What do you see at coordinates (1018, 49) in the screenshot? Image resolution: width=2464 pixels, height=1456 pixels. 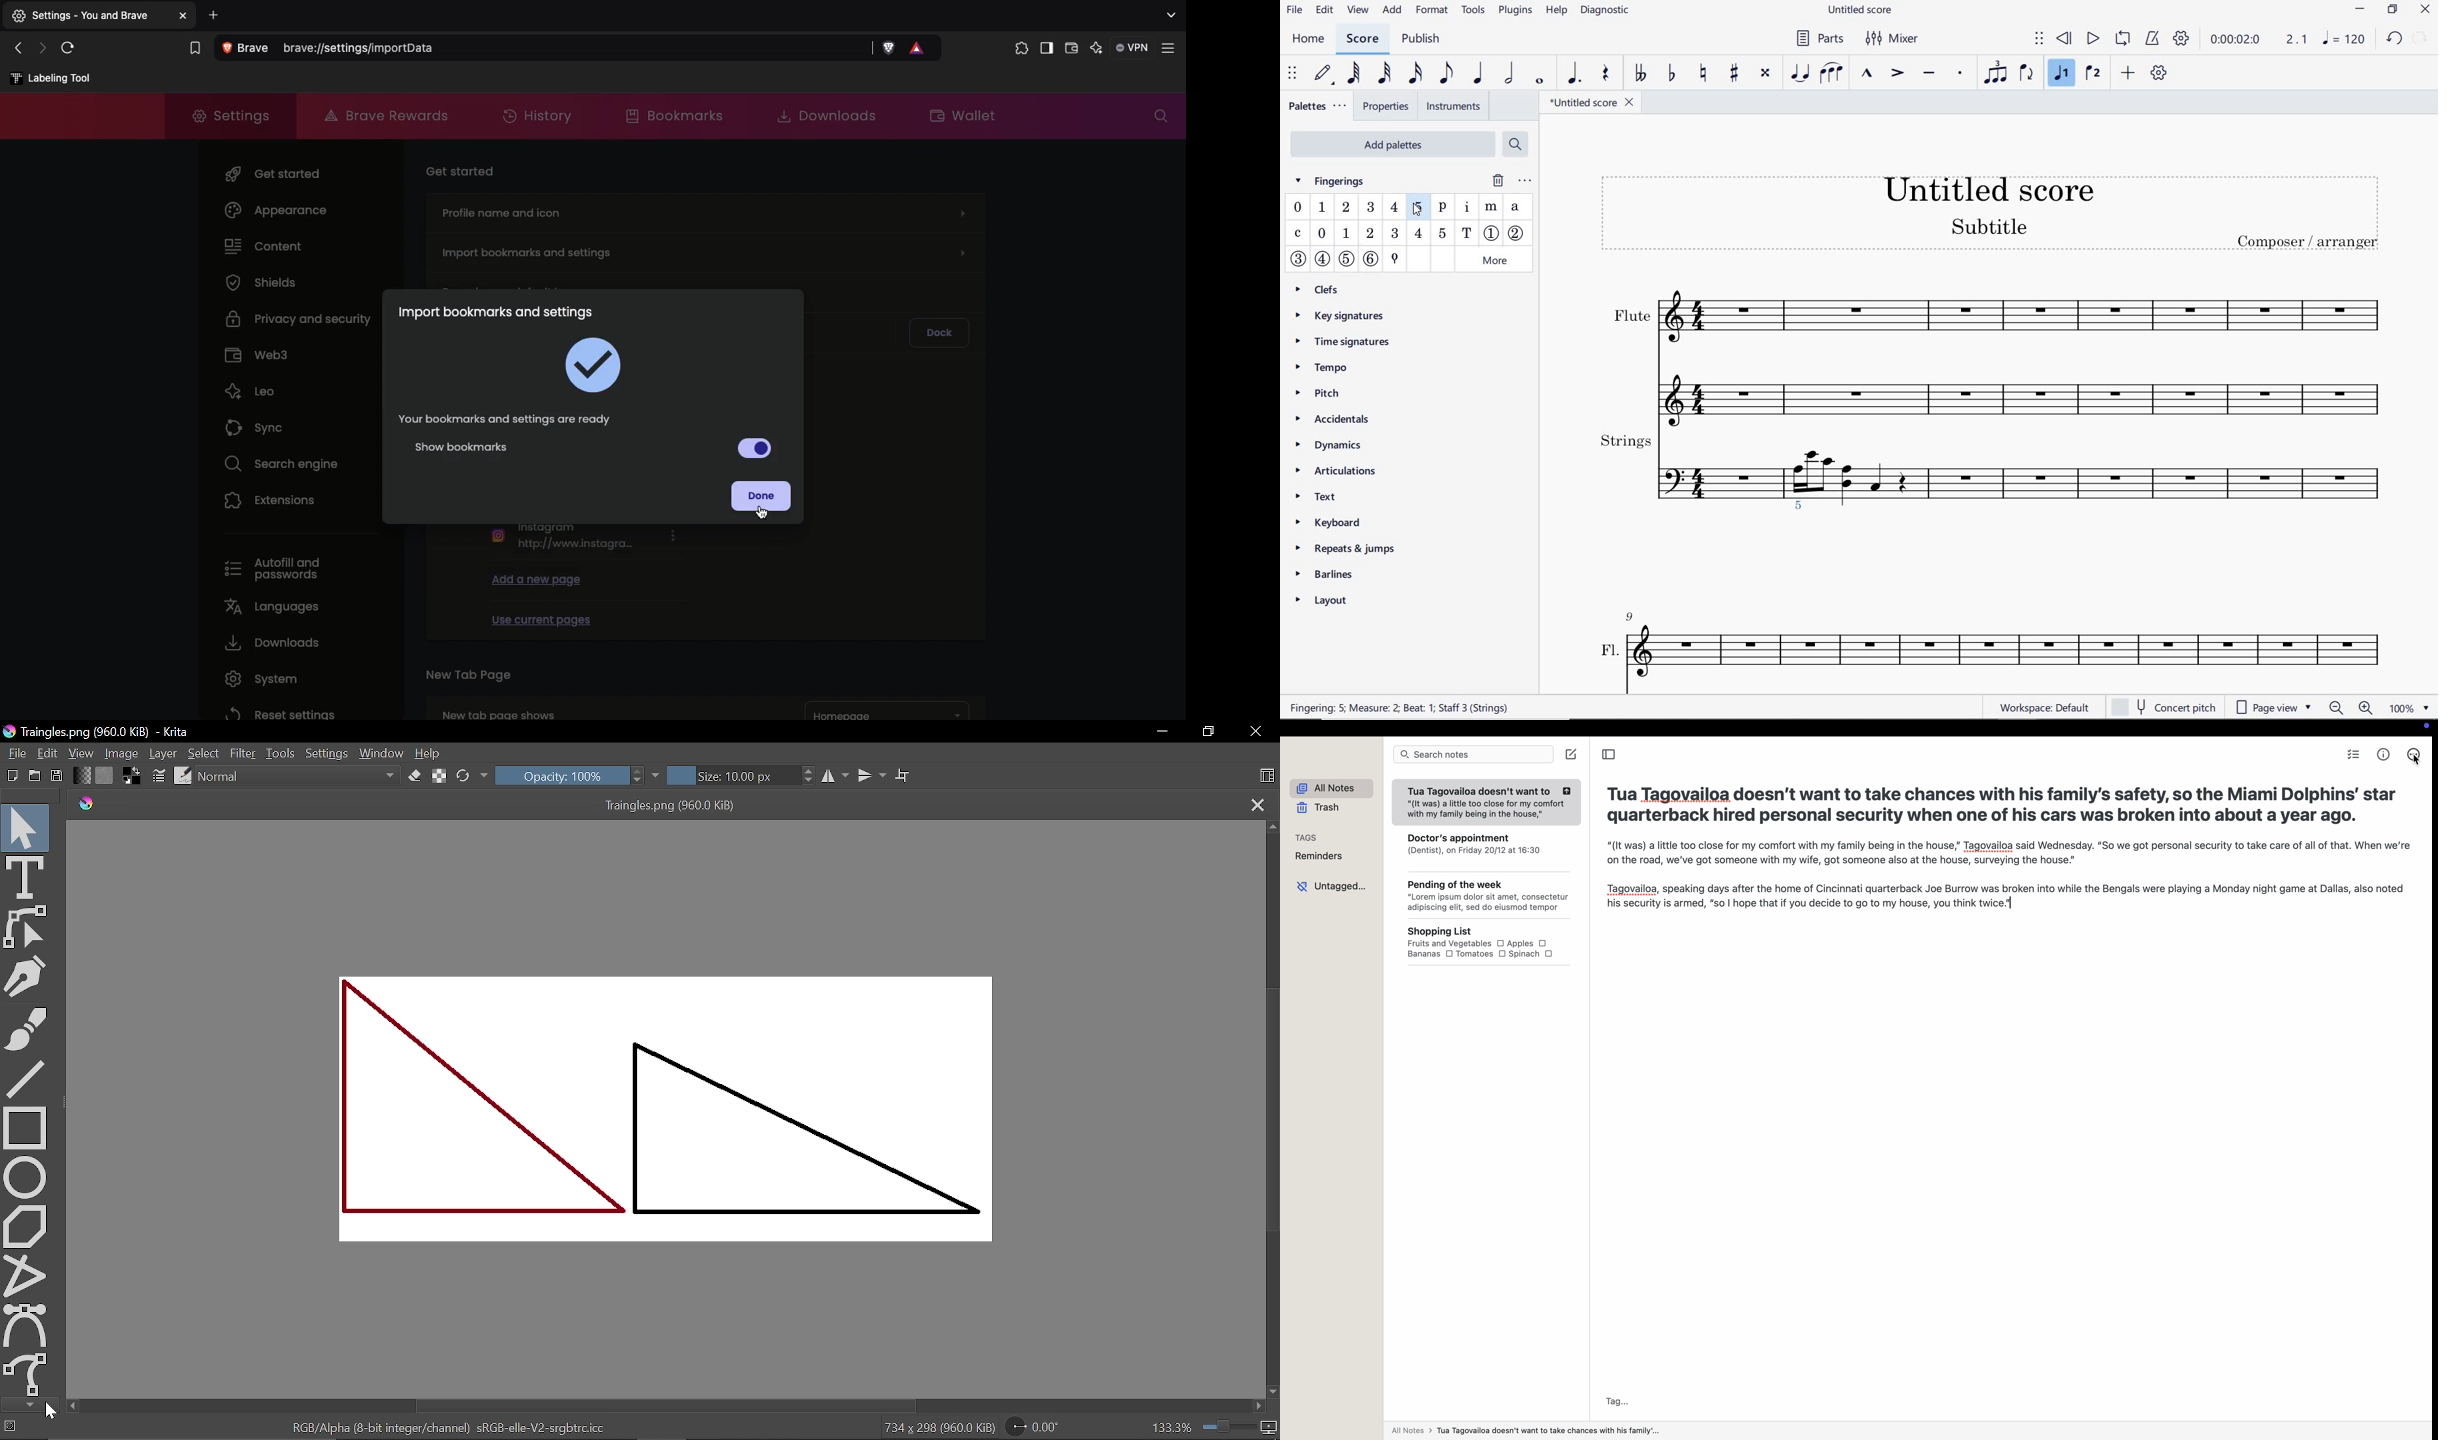 I see `Extensions` at bounding box center [1018, 49].